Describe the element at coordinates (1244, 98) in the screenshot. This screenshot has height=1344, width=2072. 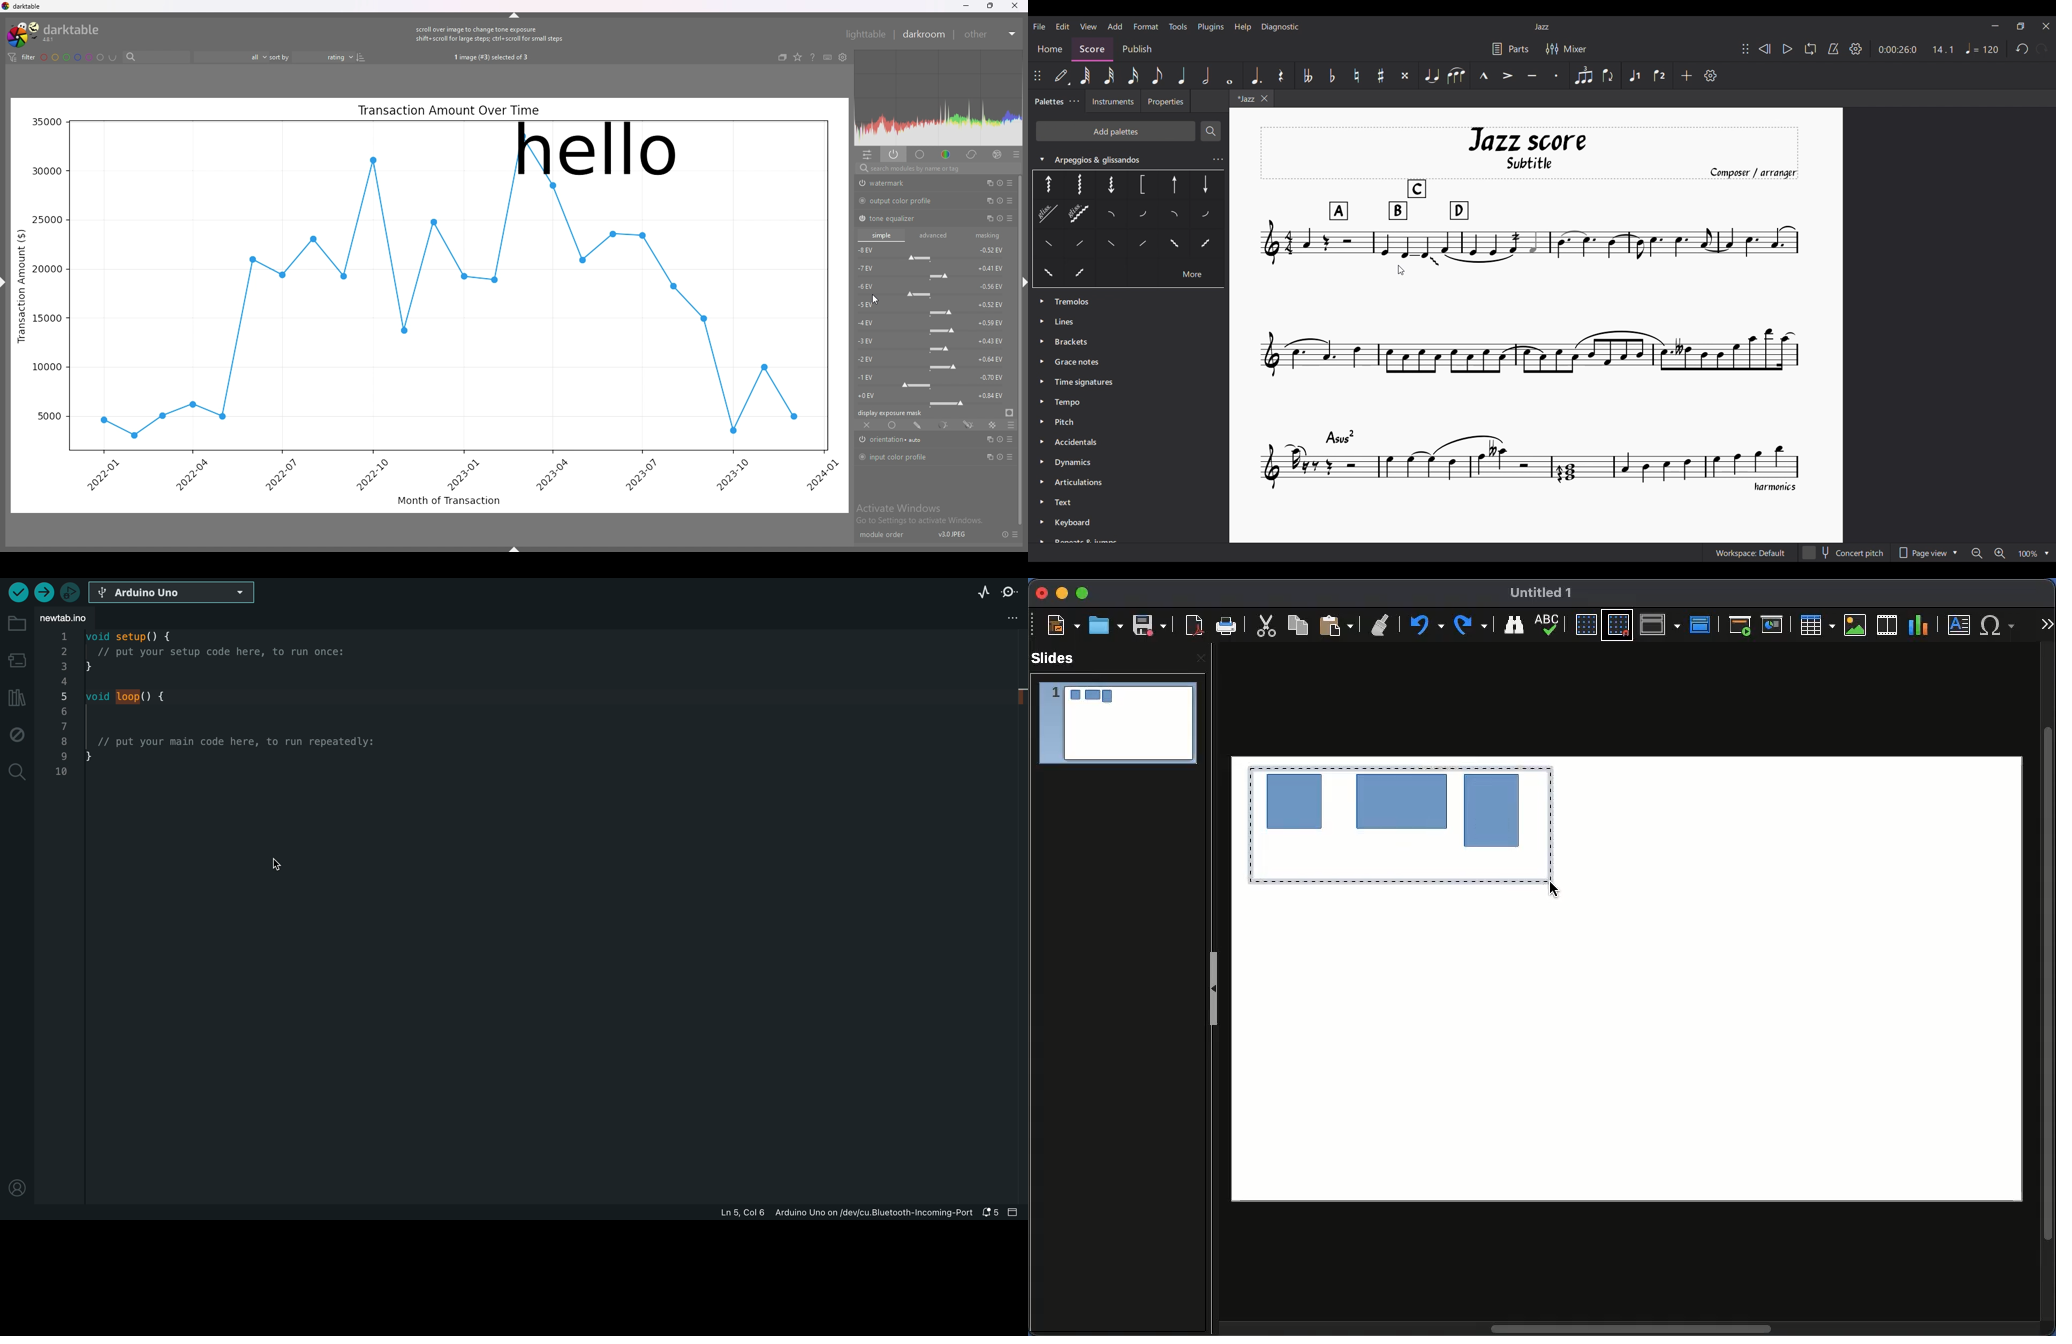
I see `Current tab` at that location.